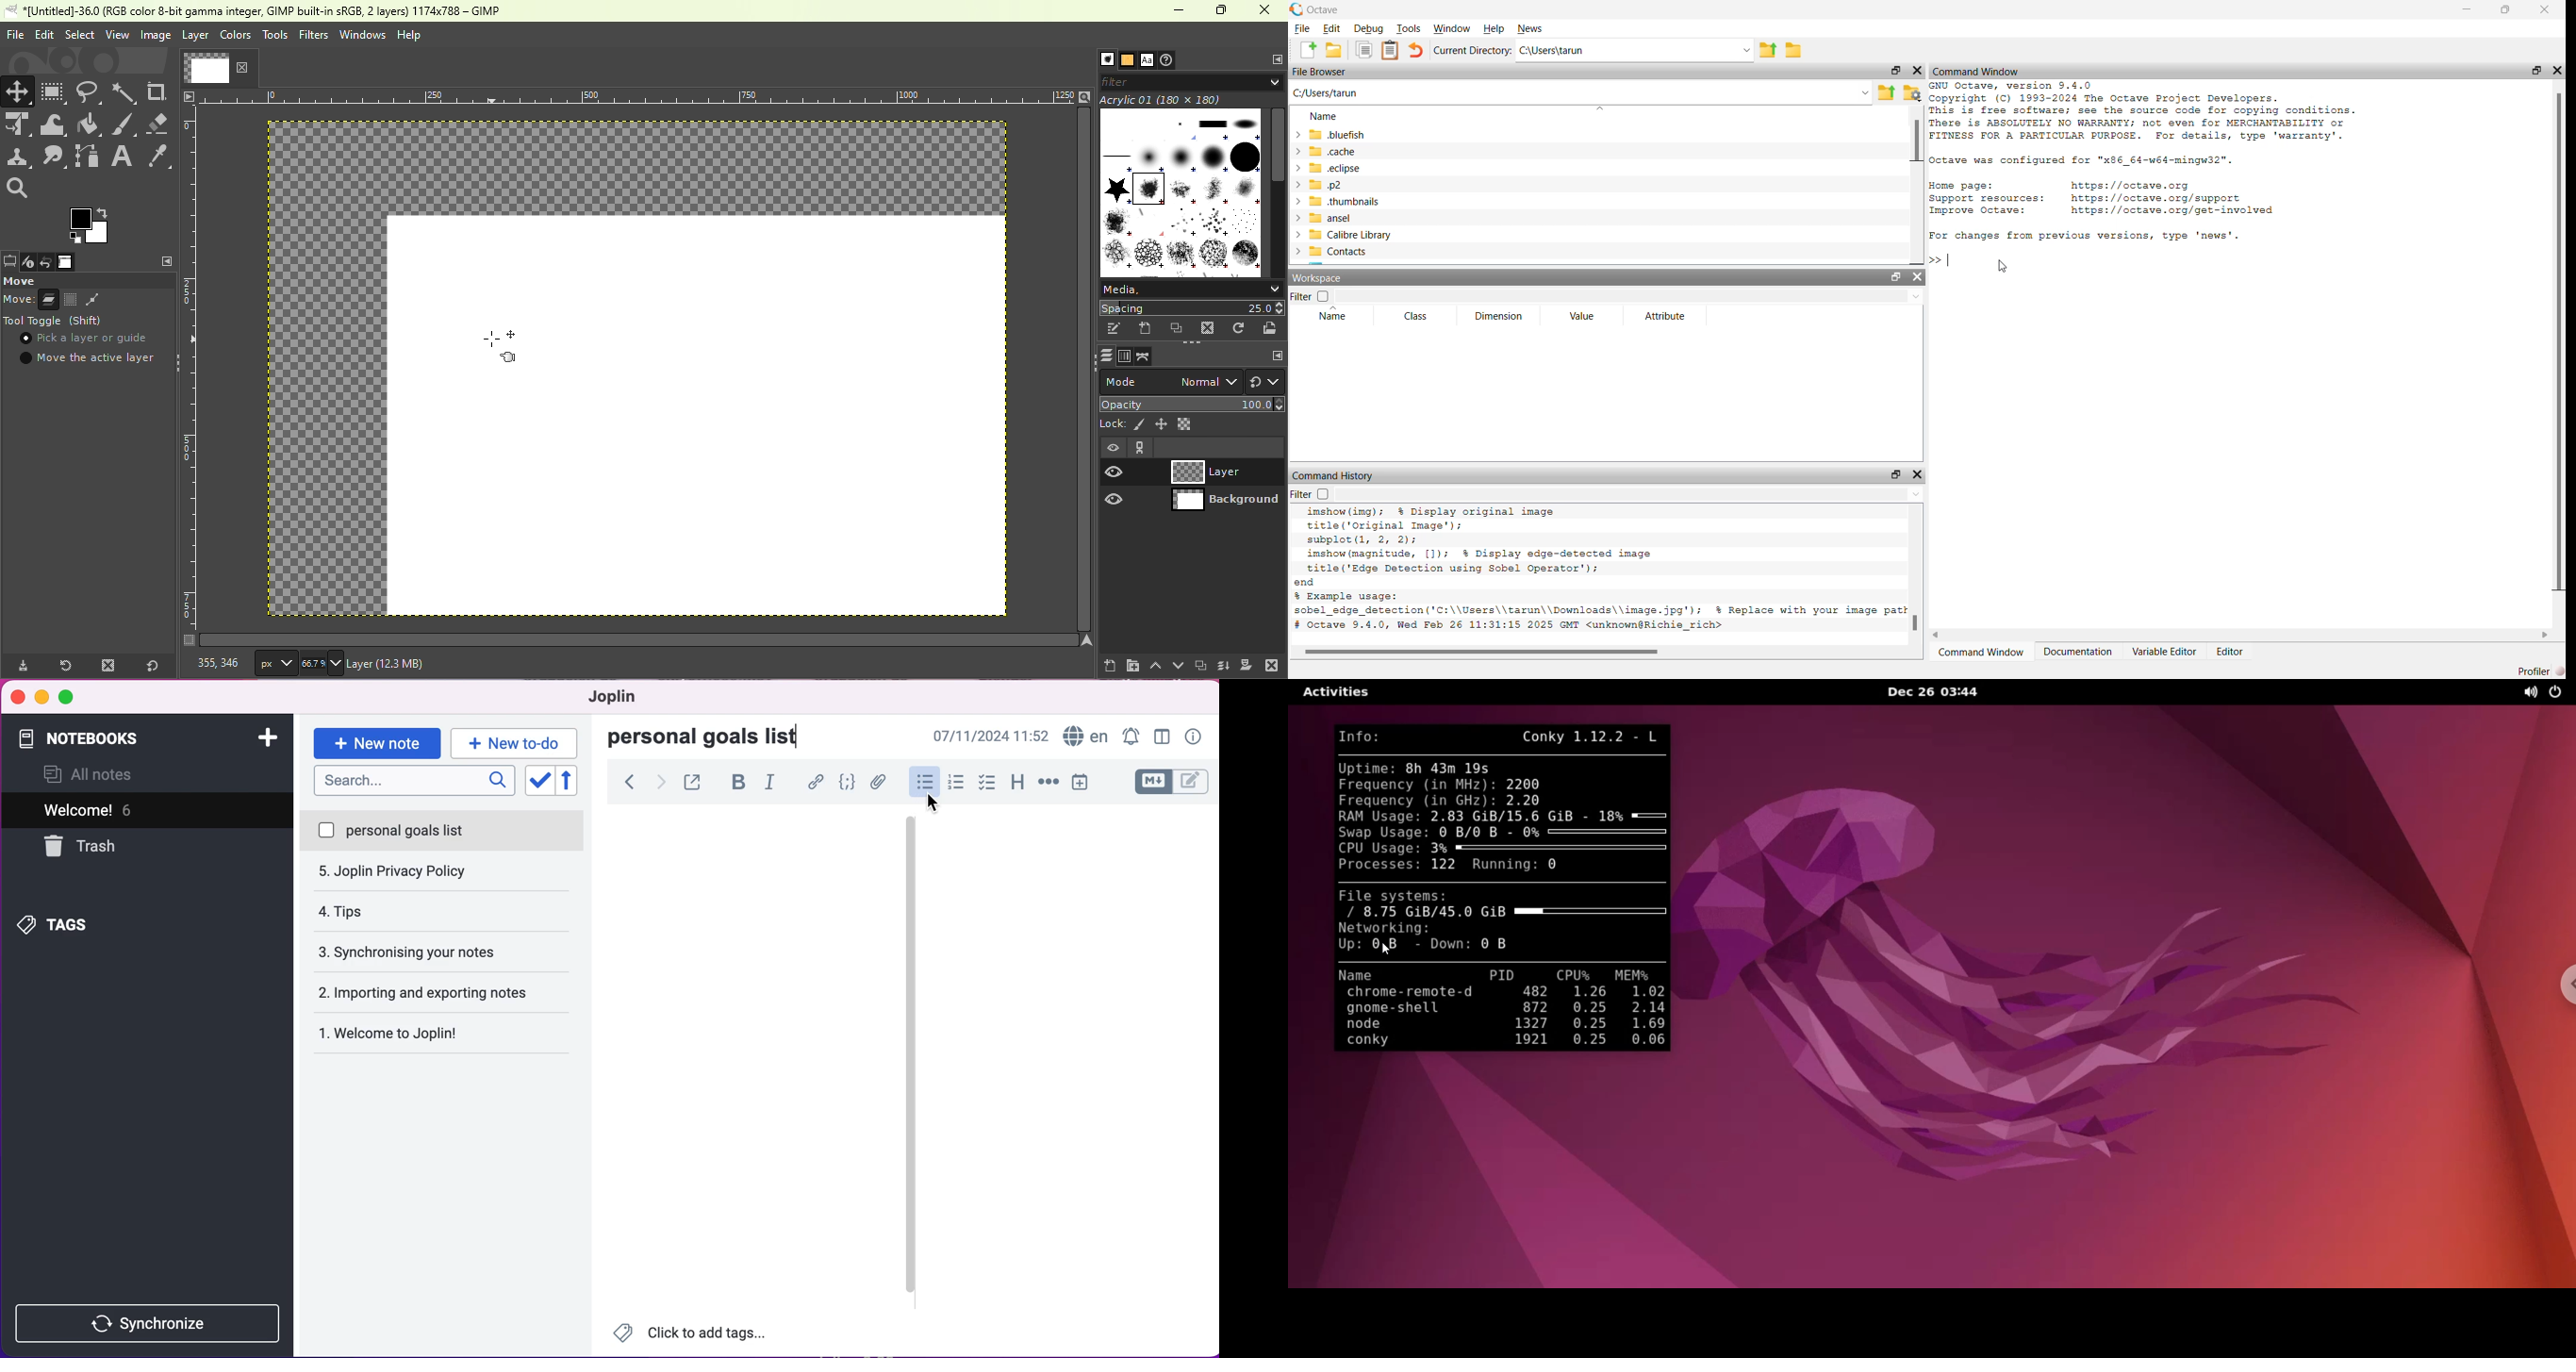 The width and height of the screenshot is (2576, 1372). Describe the element at coordinates (625, 699) in the screenshot. I see `joplin` at that location.